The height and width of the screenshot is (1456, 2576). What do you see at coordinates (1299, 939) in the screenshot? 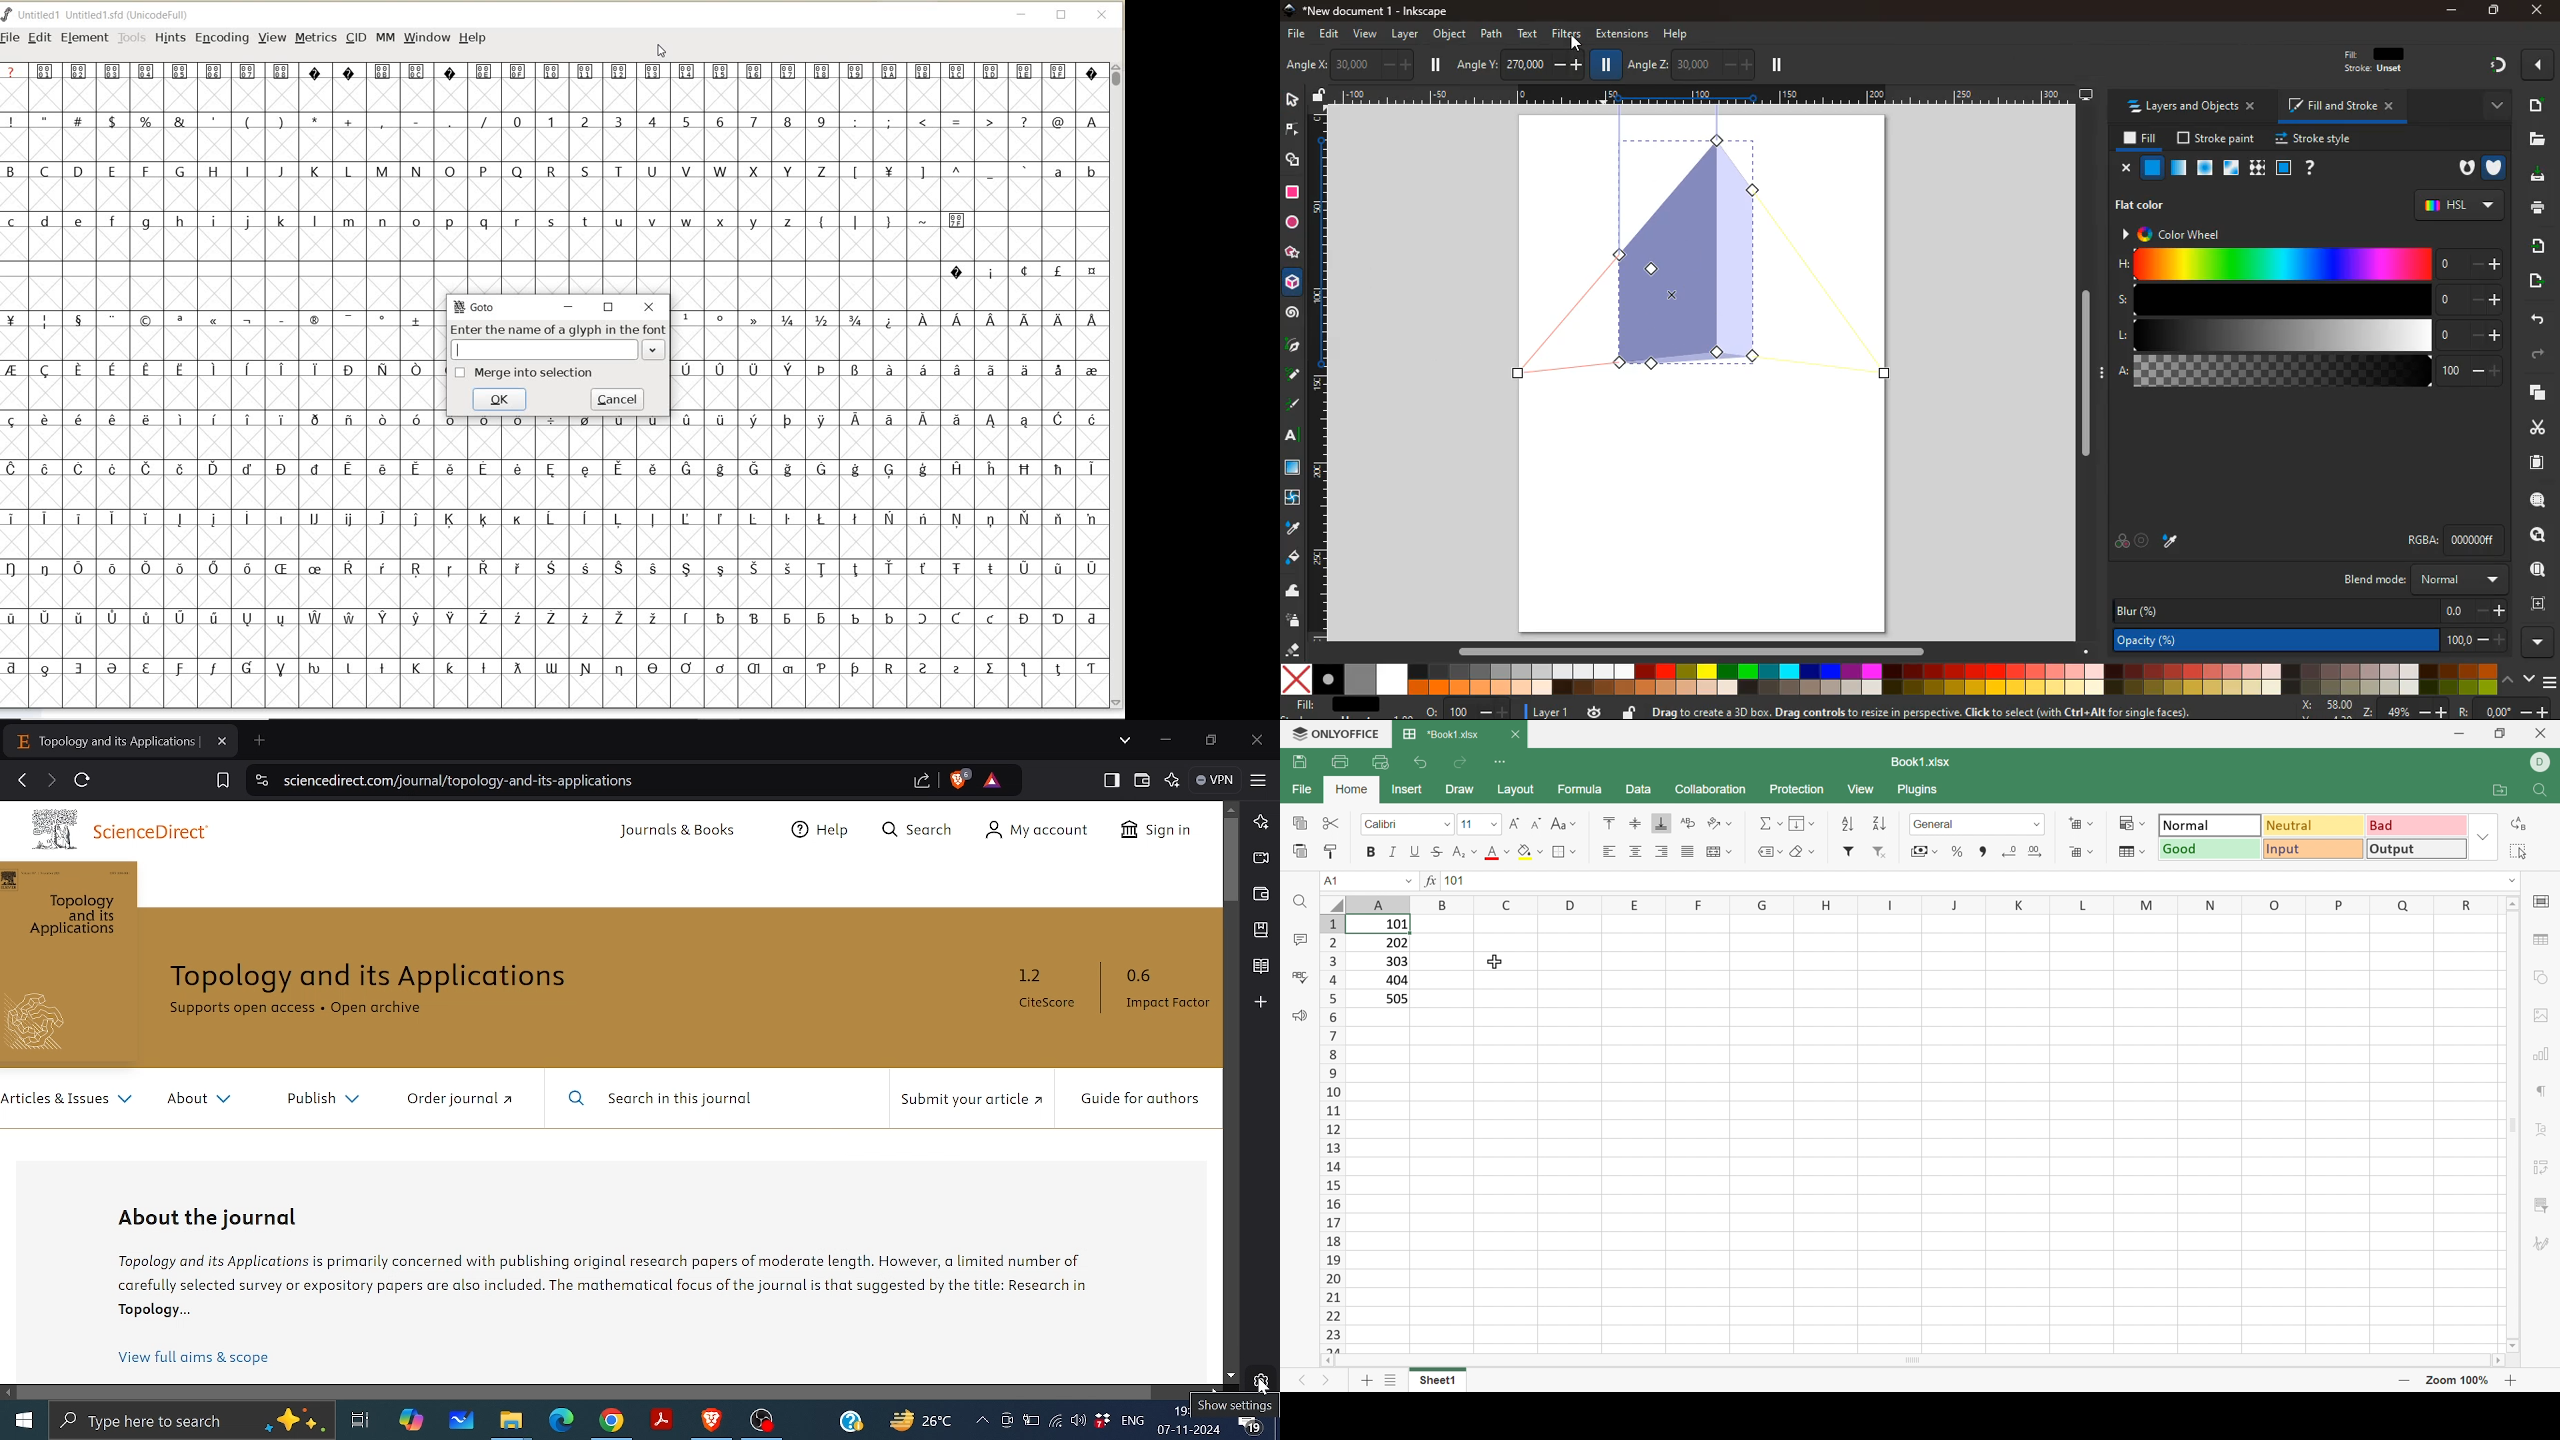
I see `comments` at bounding box center [1299, 939].